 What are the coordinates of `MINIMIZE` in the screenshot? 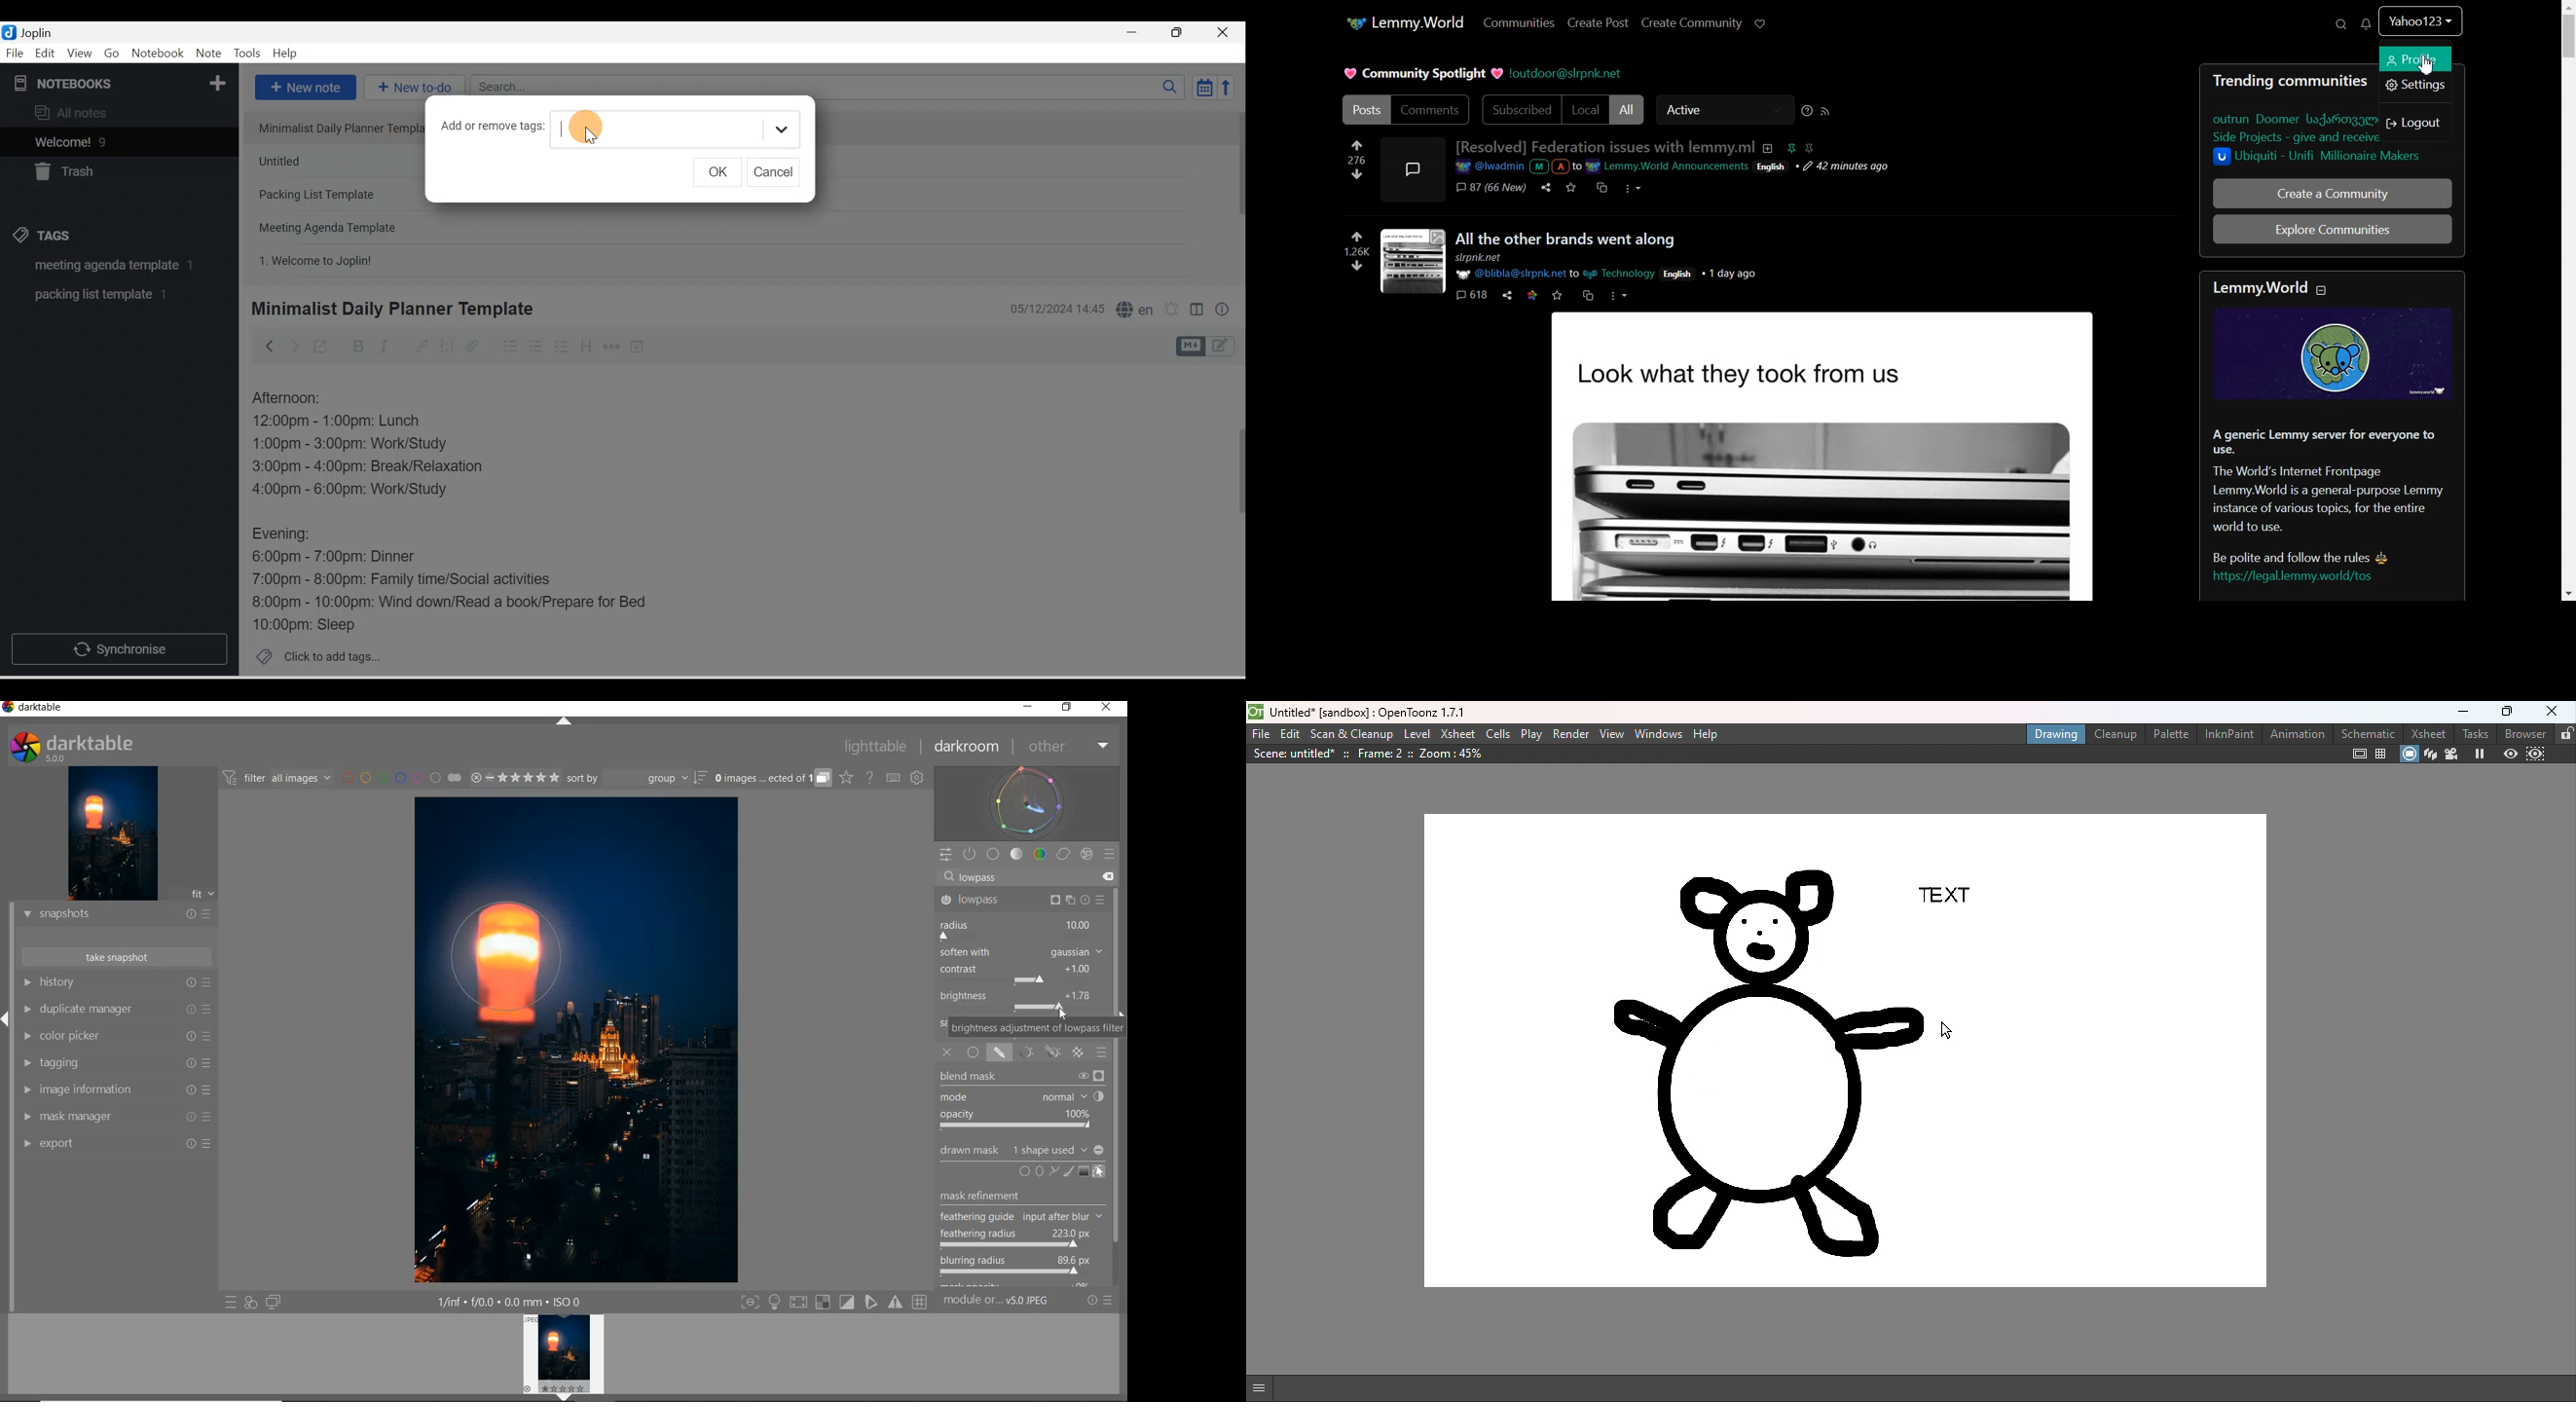 It's located at (1027, 708).